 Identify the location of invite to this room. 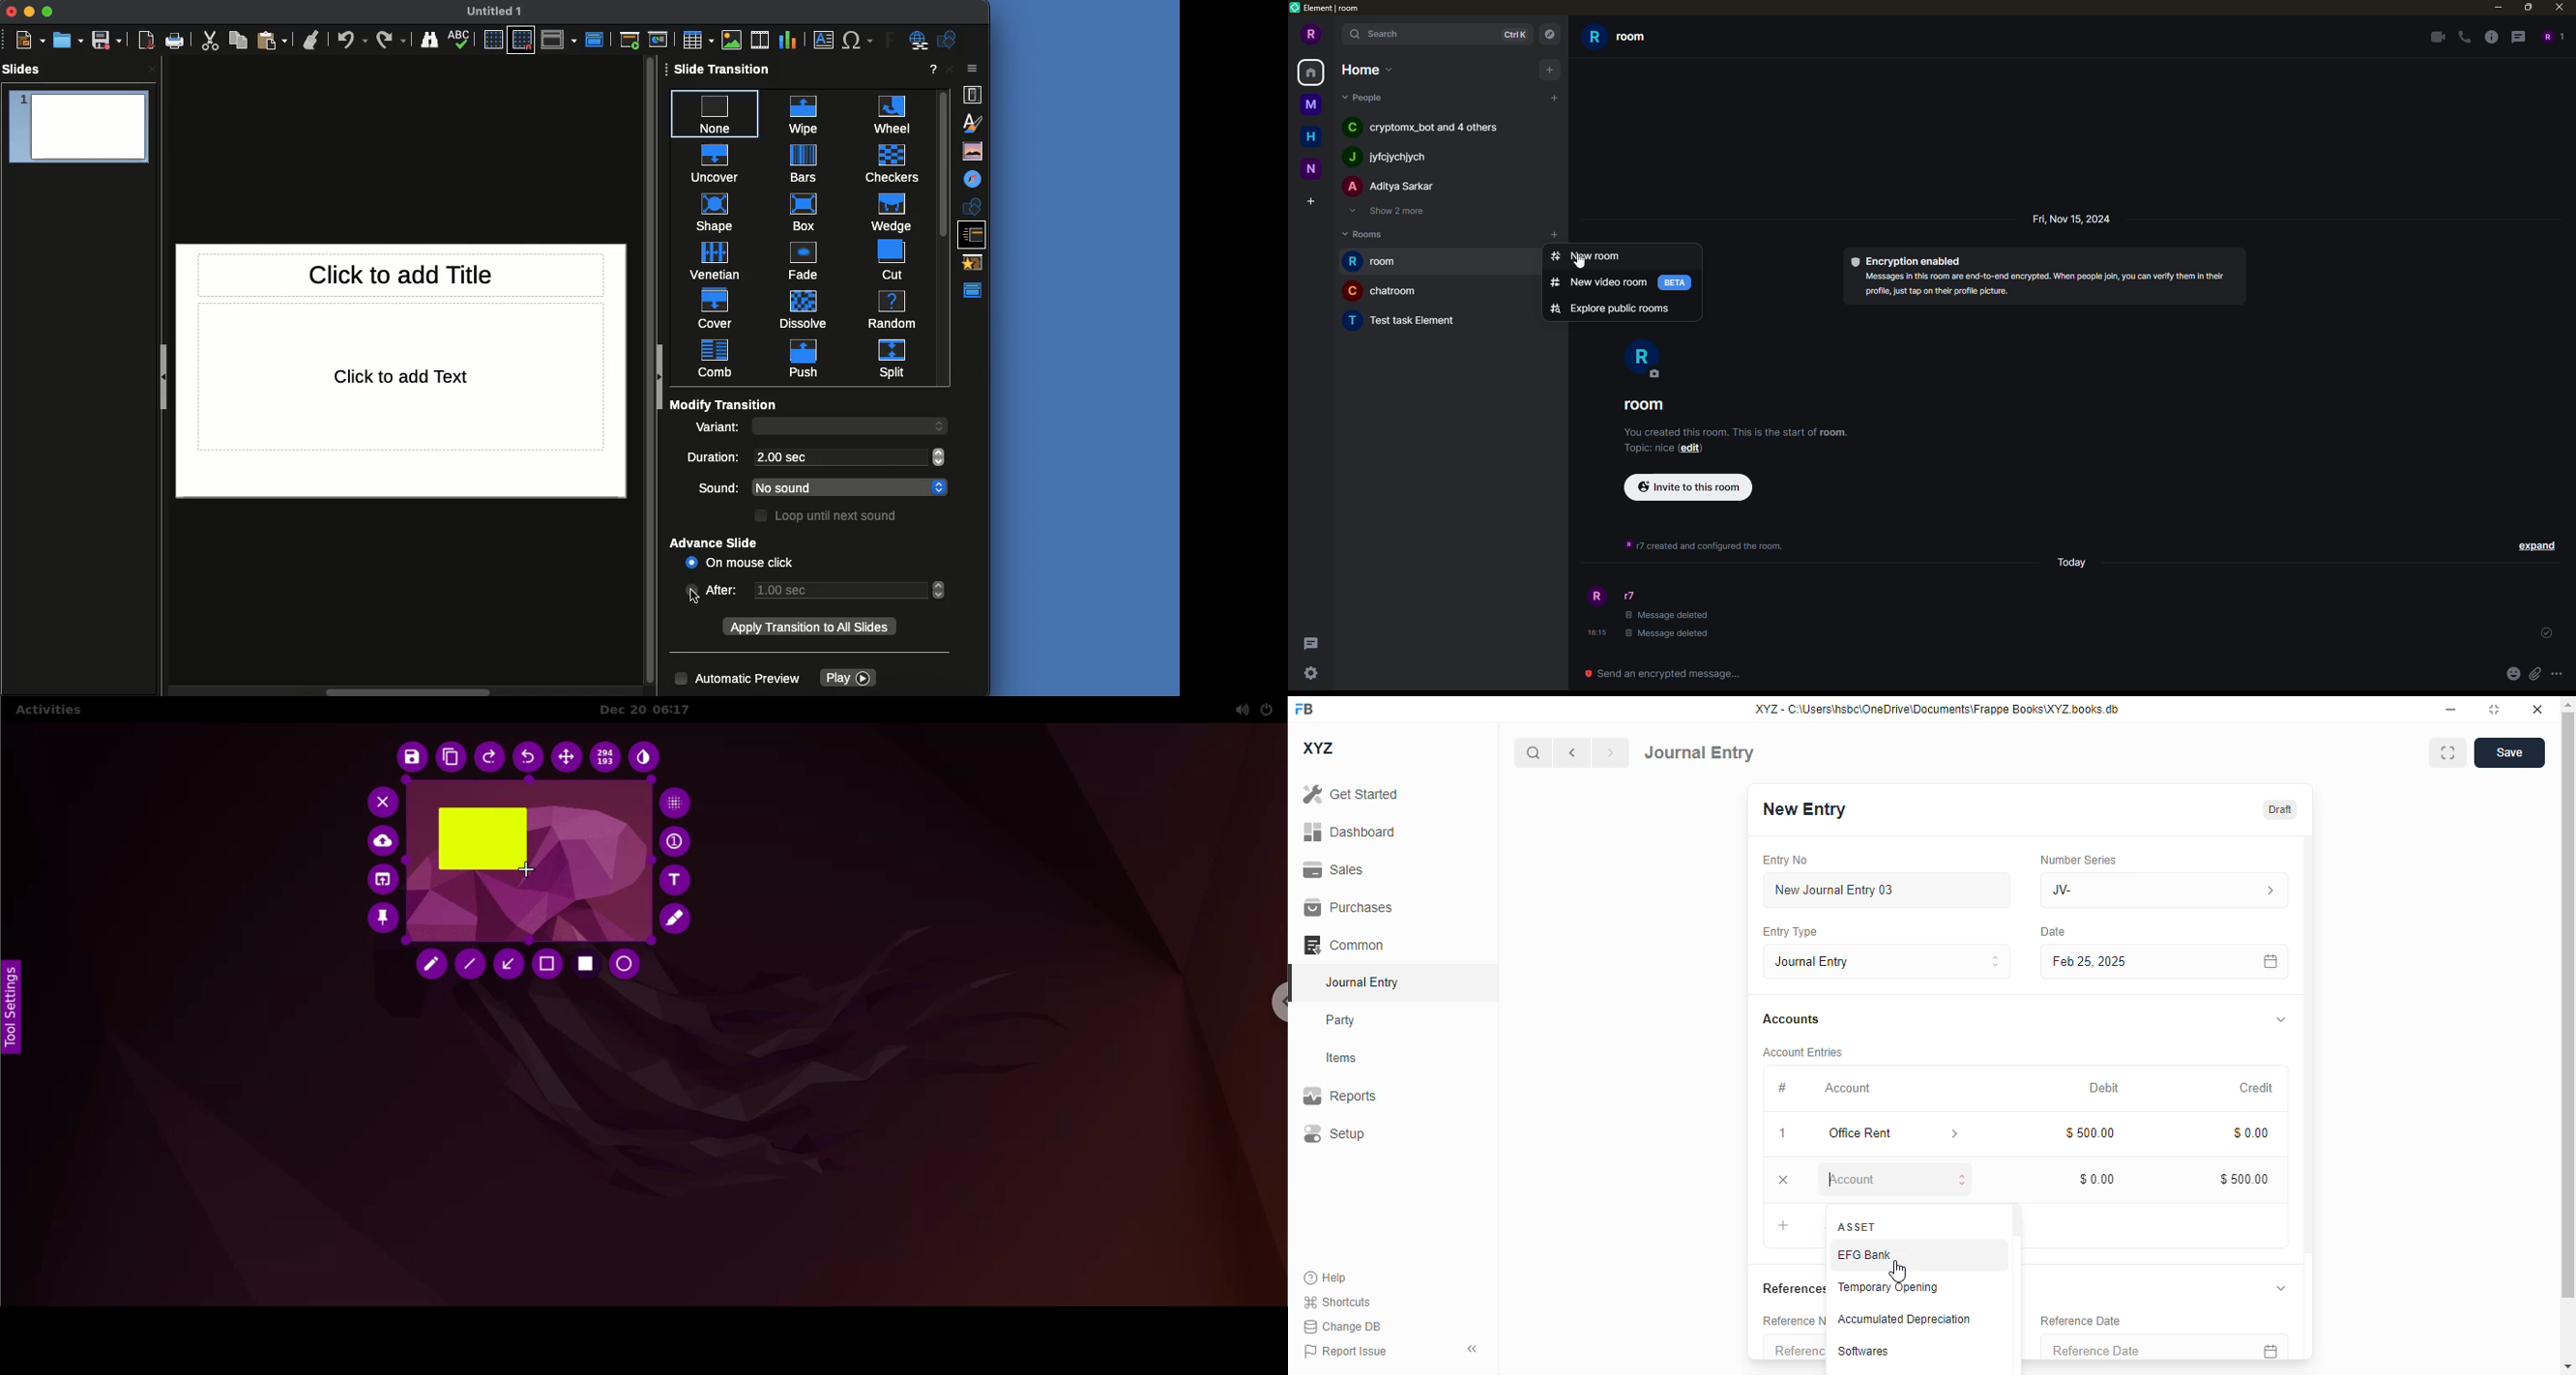
(1688, 486).